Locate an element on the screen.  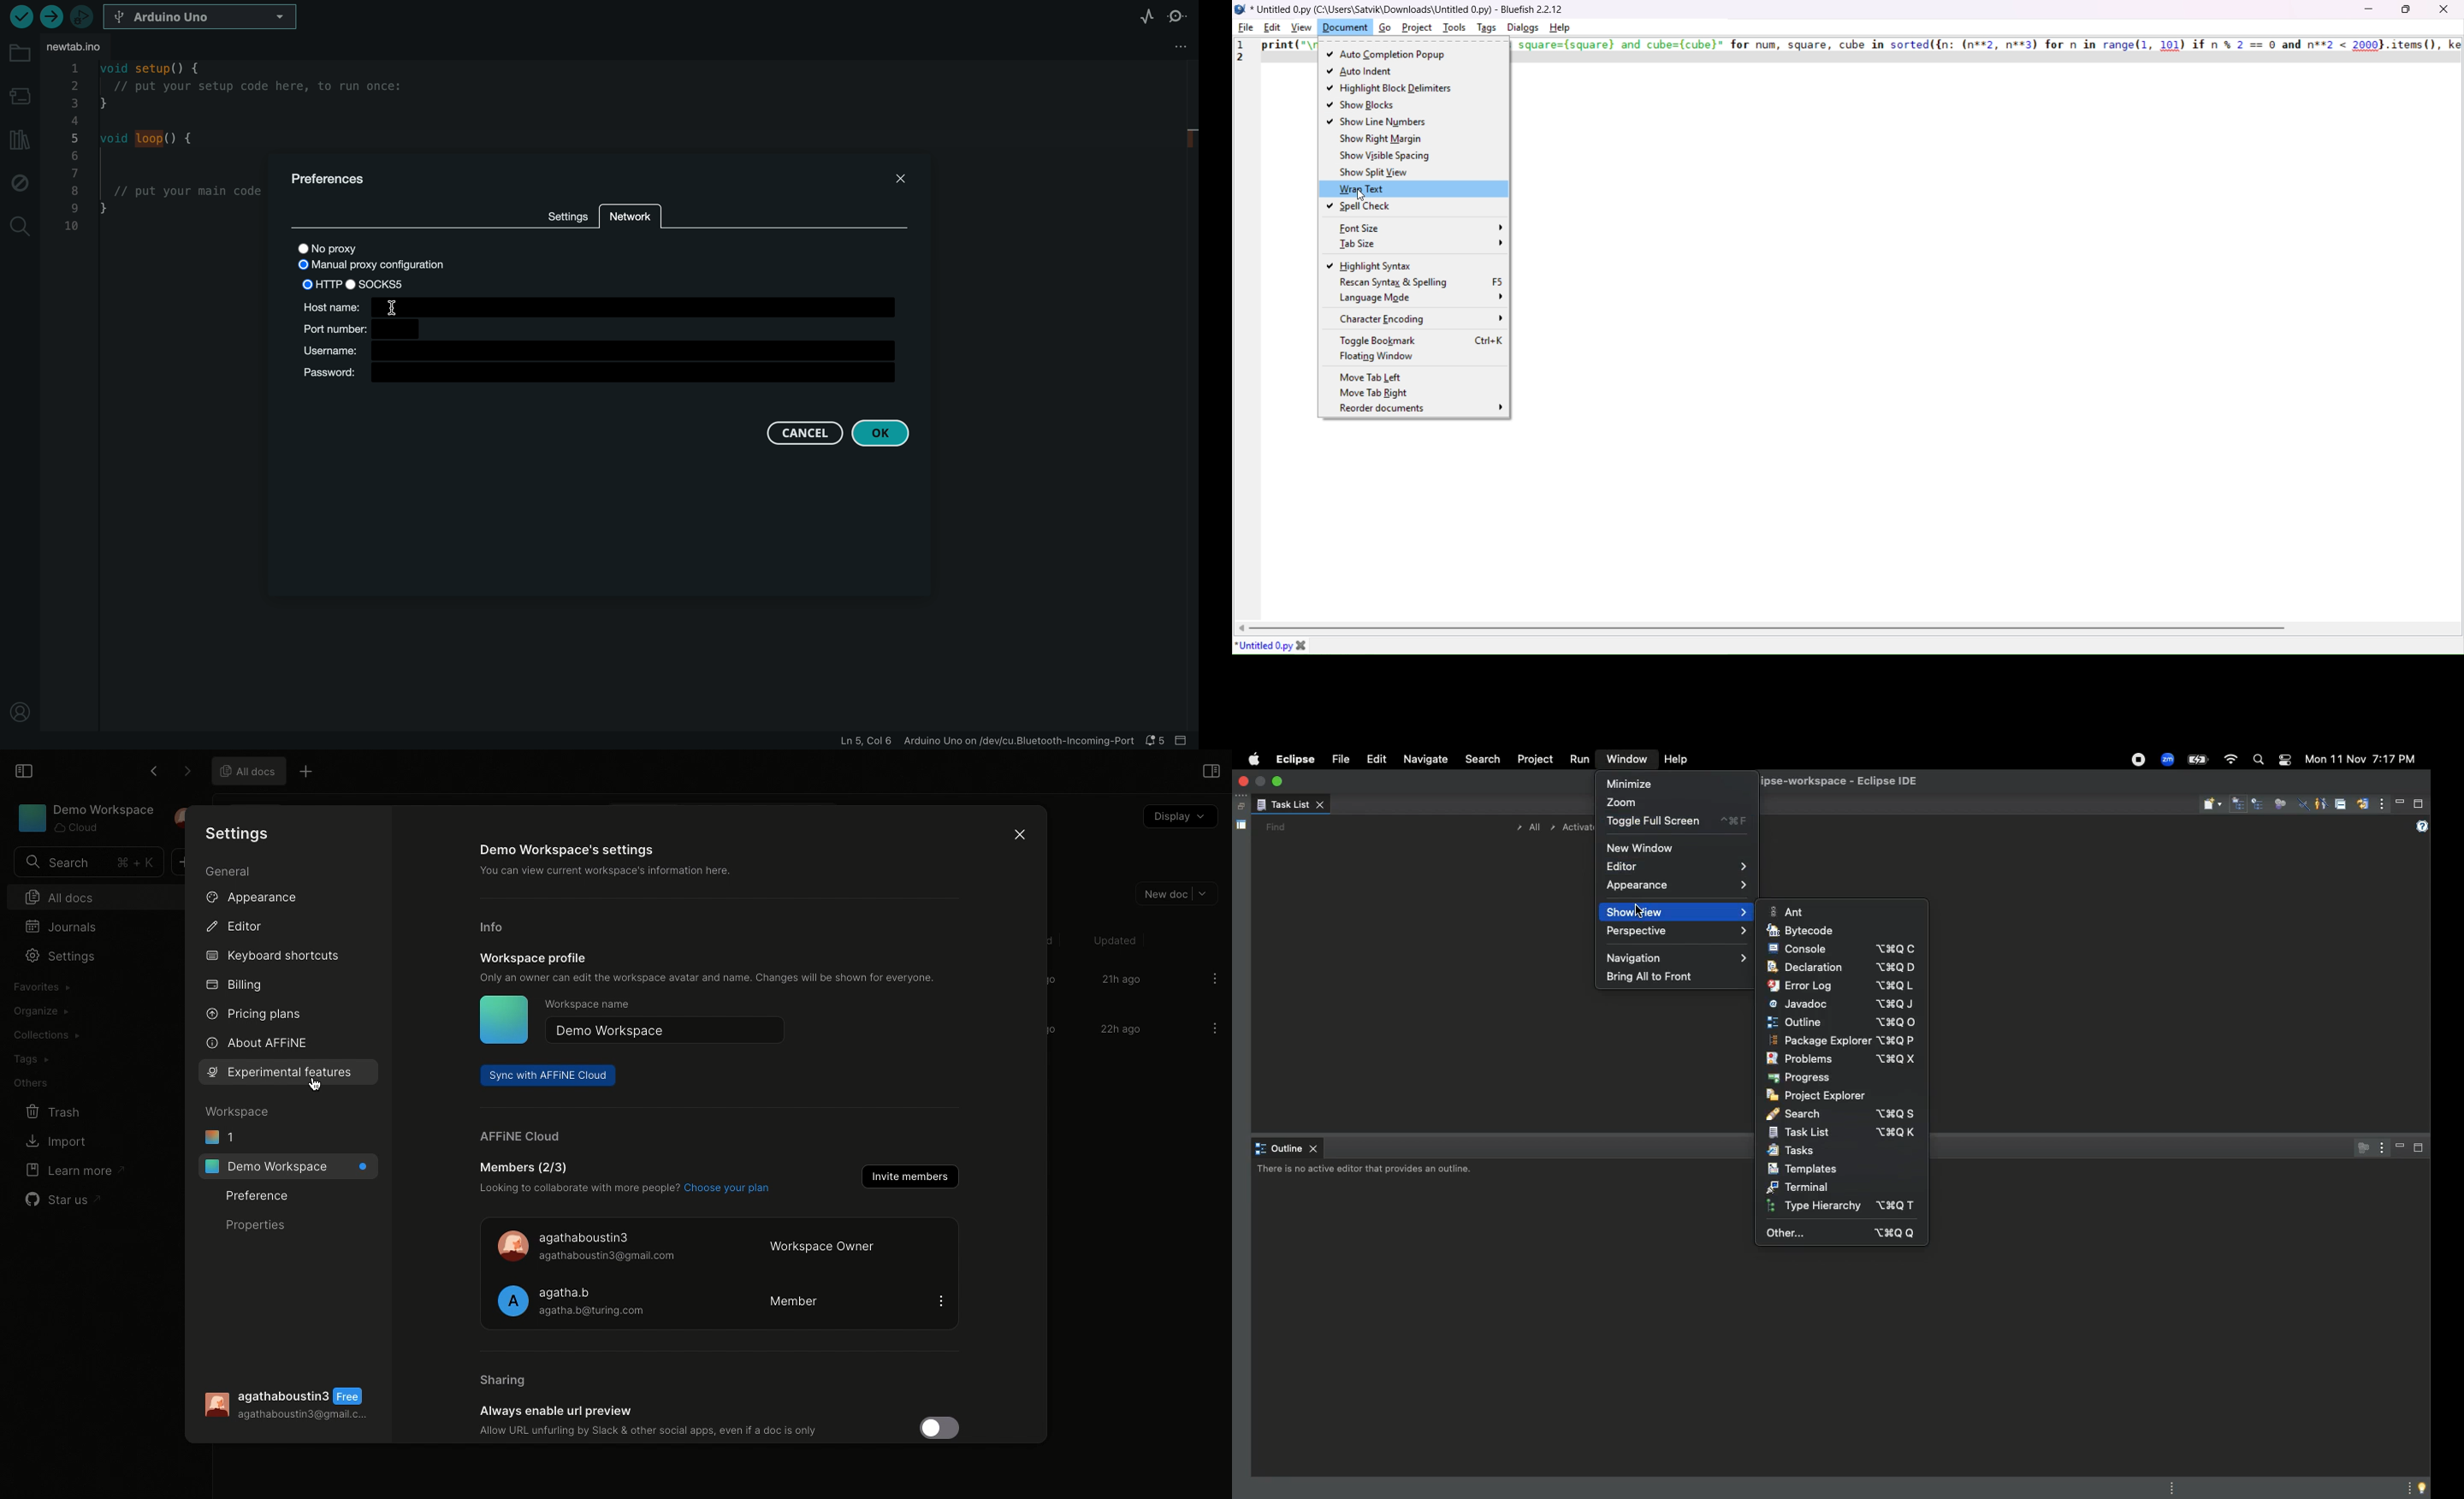
move tab left is located at coordinates (1374, 377).